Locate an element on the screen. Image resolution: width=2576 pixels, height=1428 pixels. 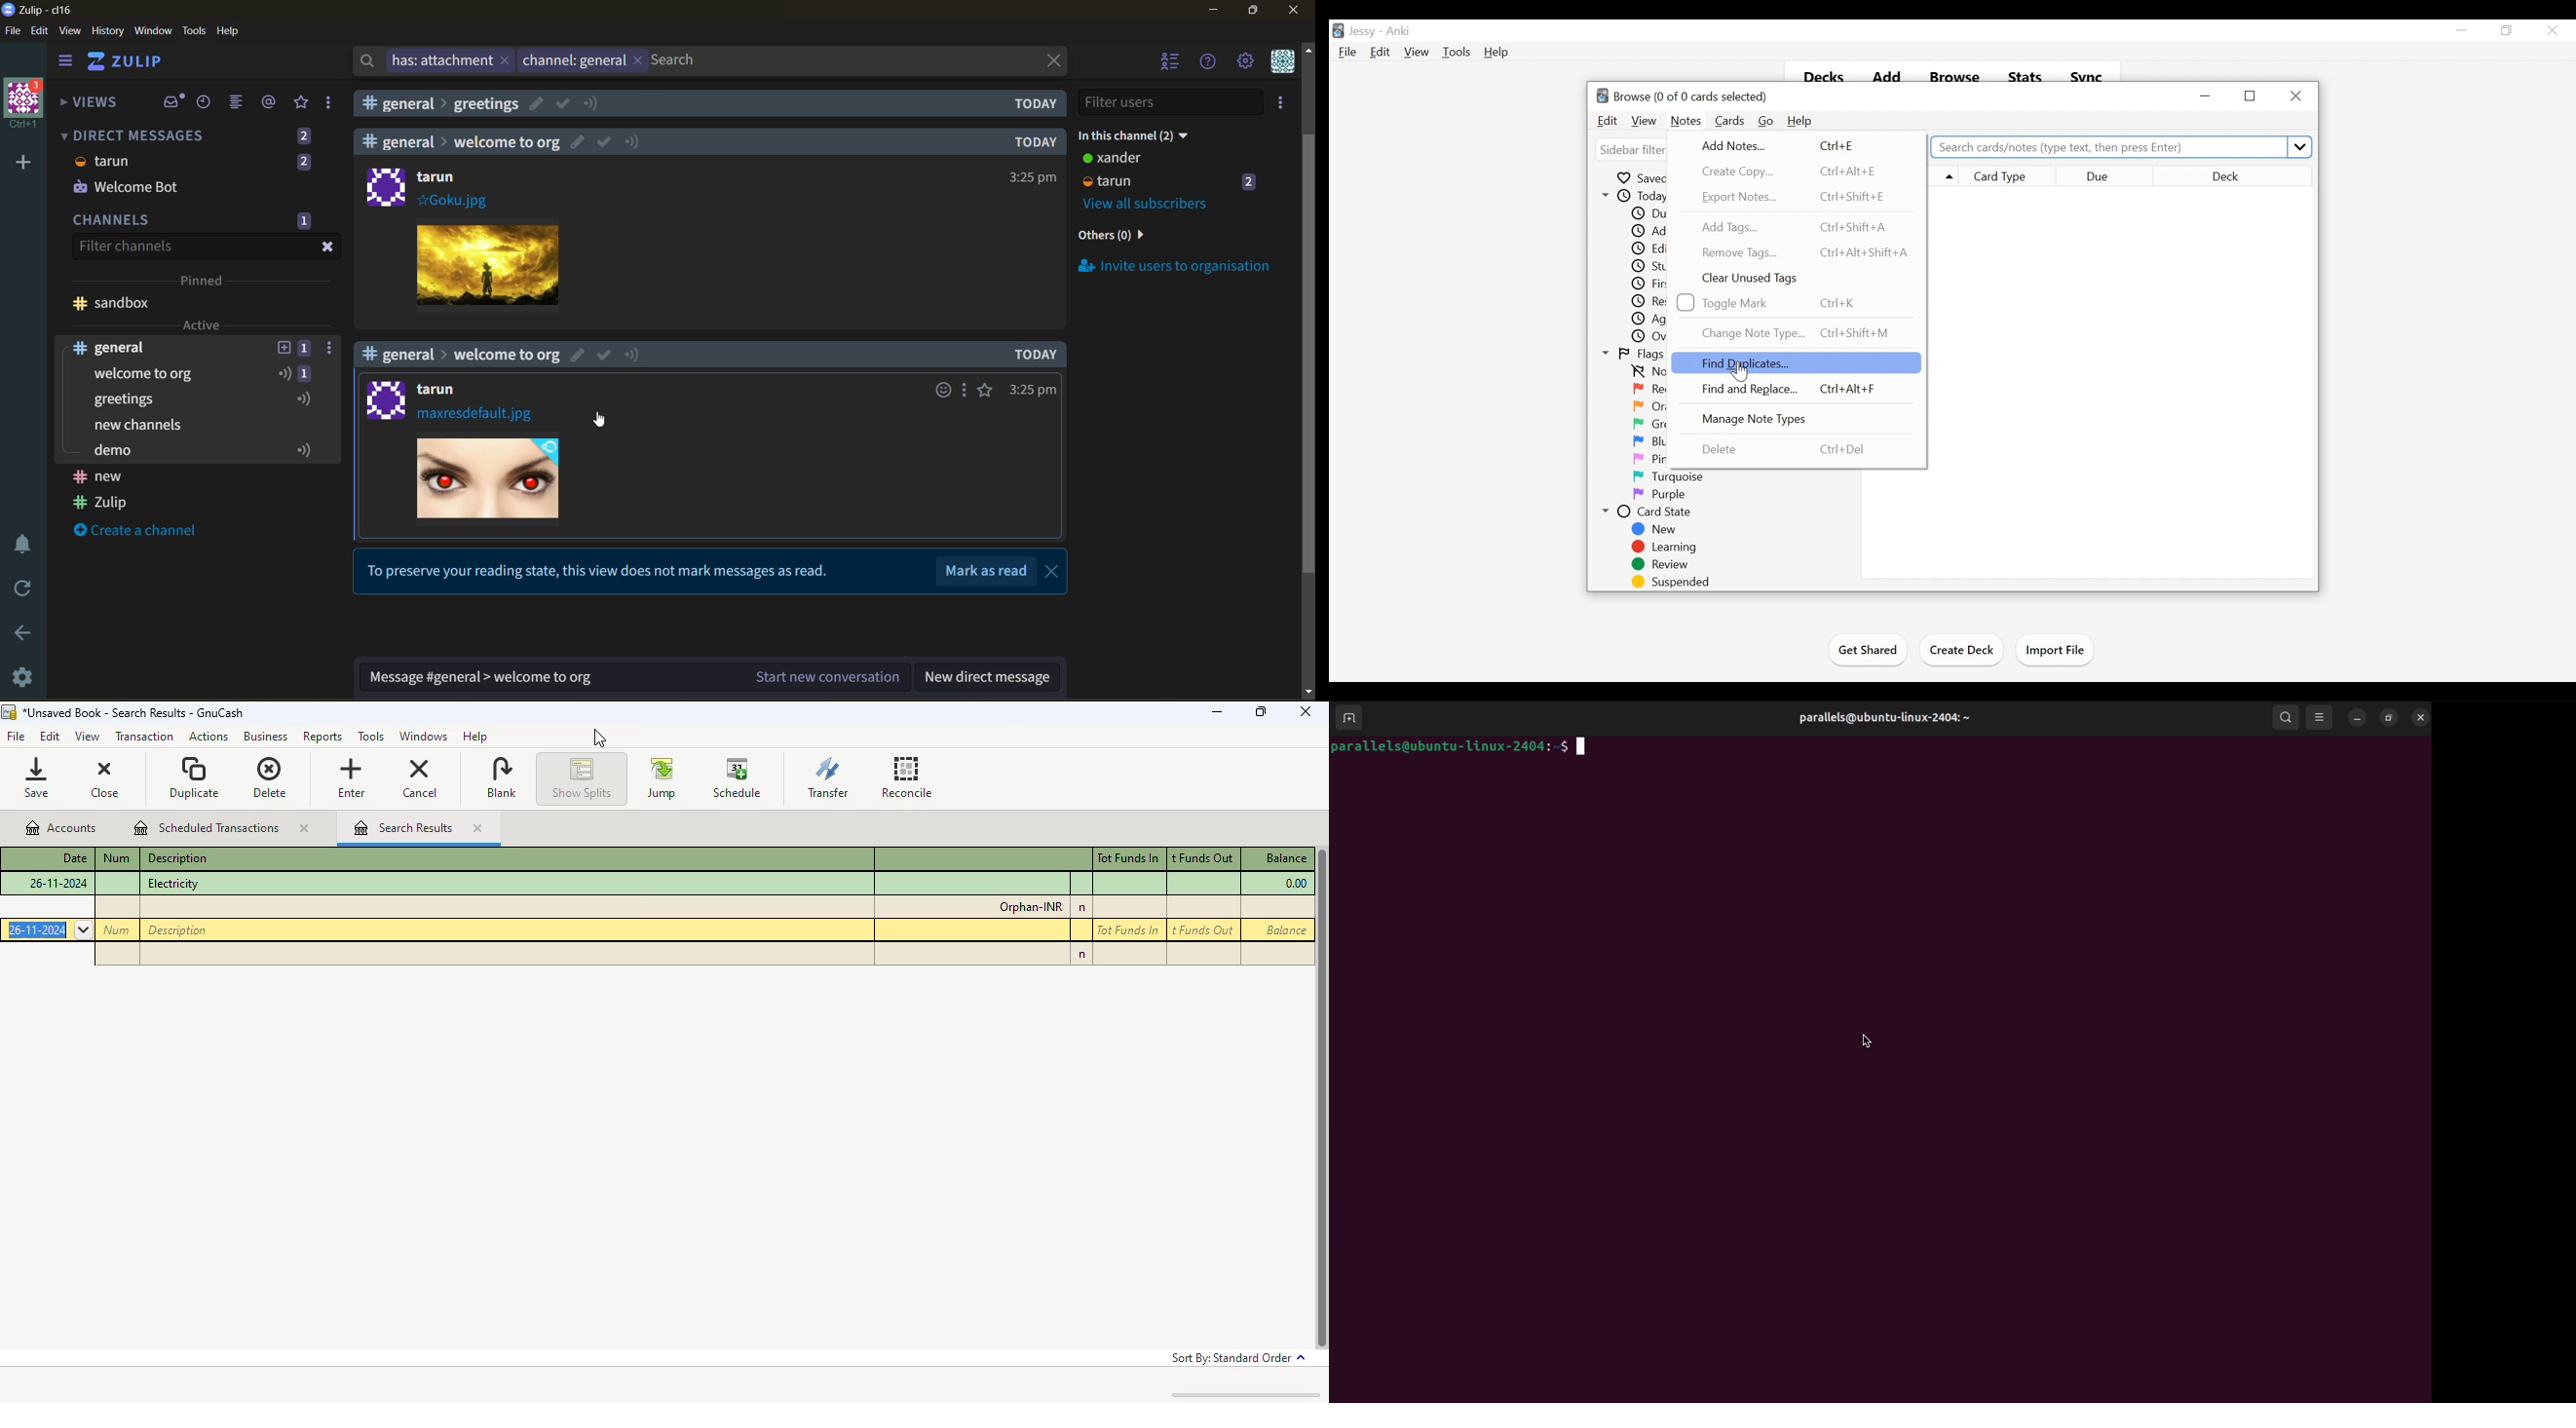
scheduled transactions is located at coordinates (207, 827).